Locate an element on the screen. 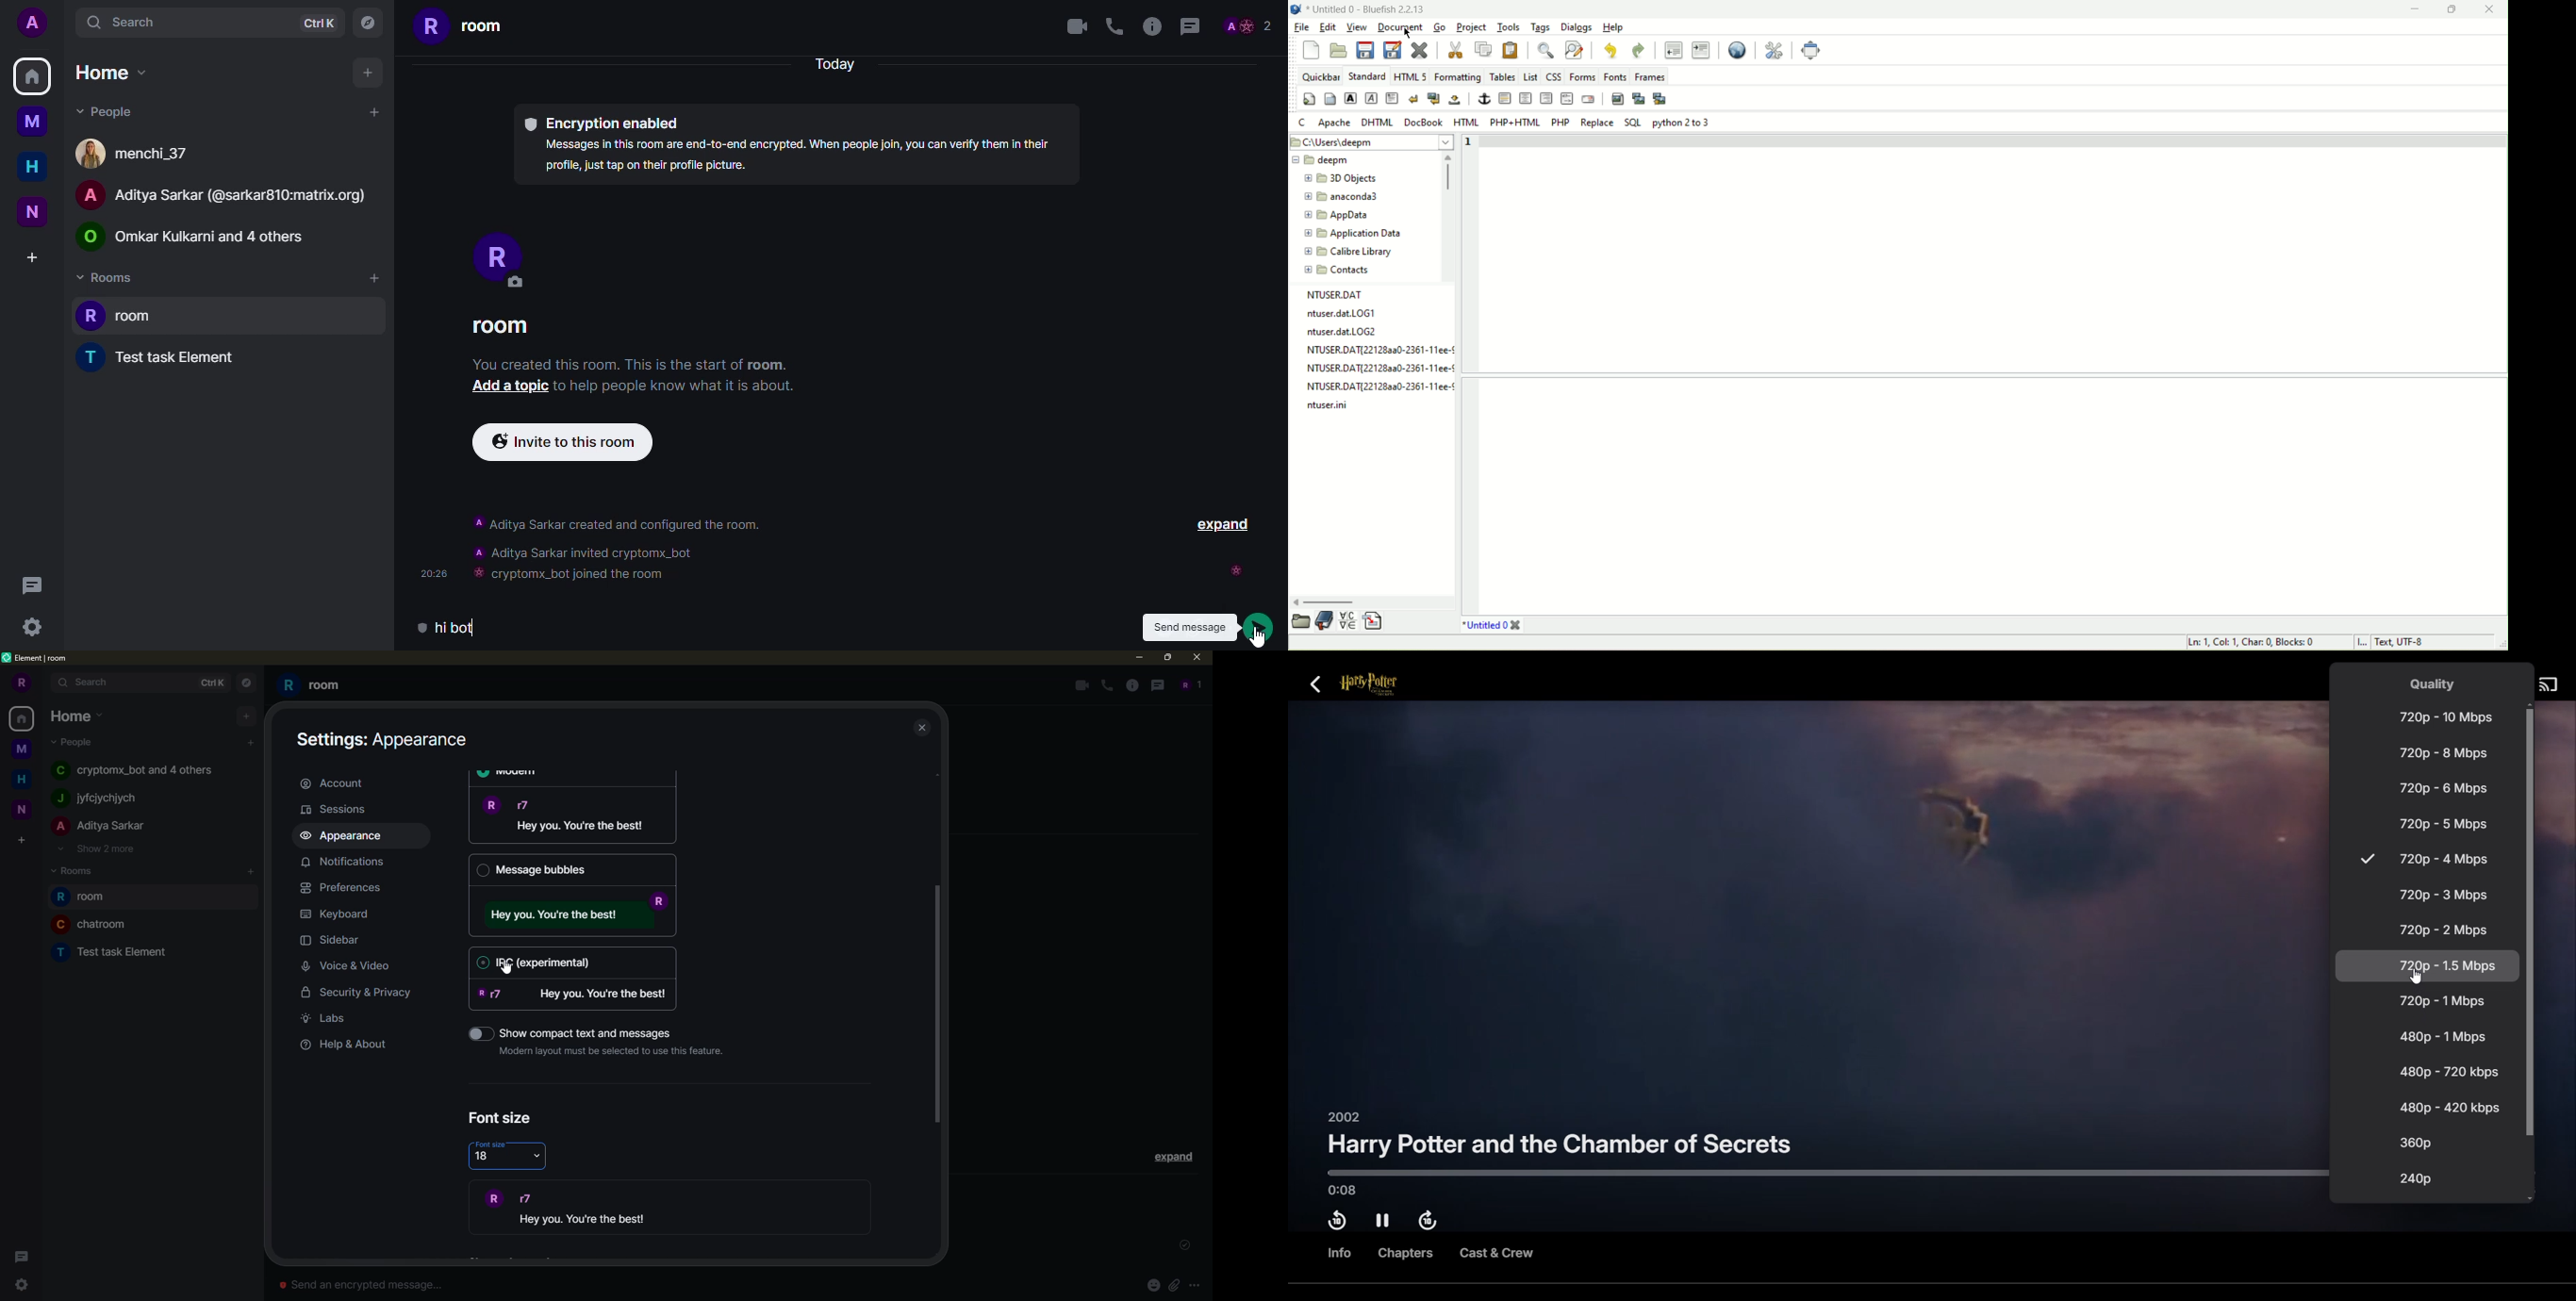 This screenshot has width=2576, height=1316.  Send an encrypted message... is located at coordinates (352, 1285).